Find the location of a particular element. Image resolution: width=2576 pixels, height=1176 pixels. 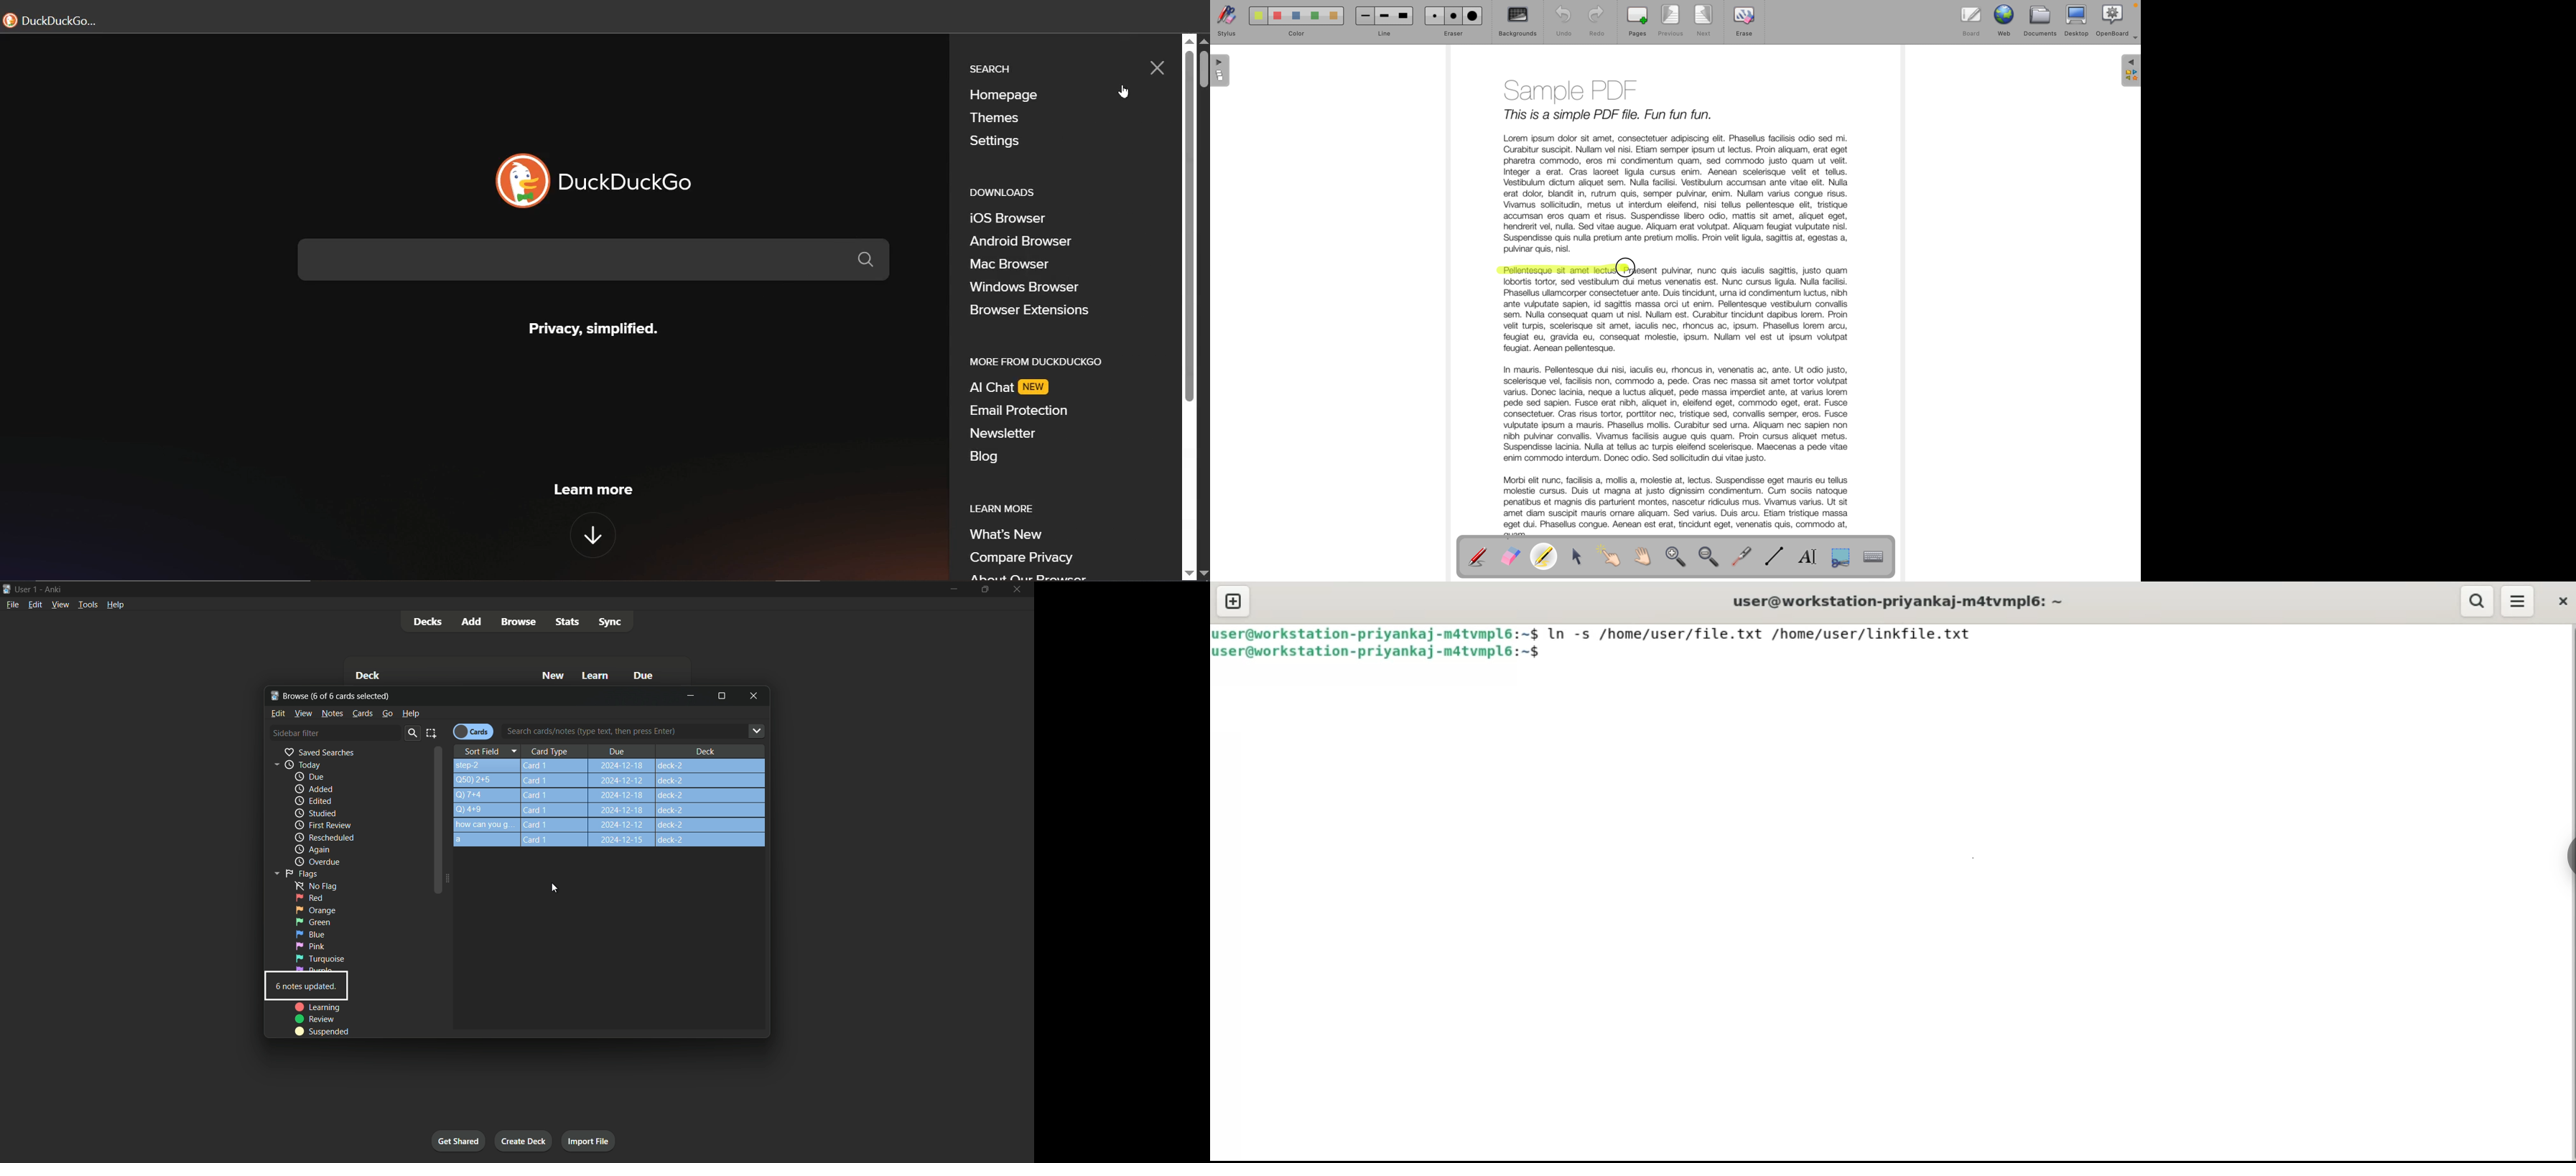

Turquoise is located at coordinates (319, 958).